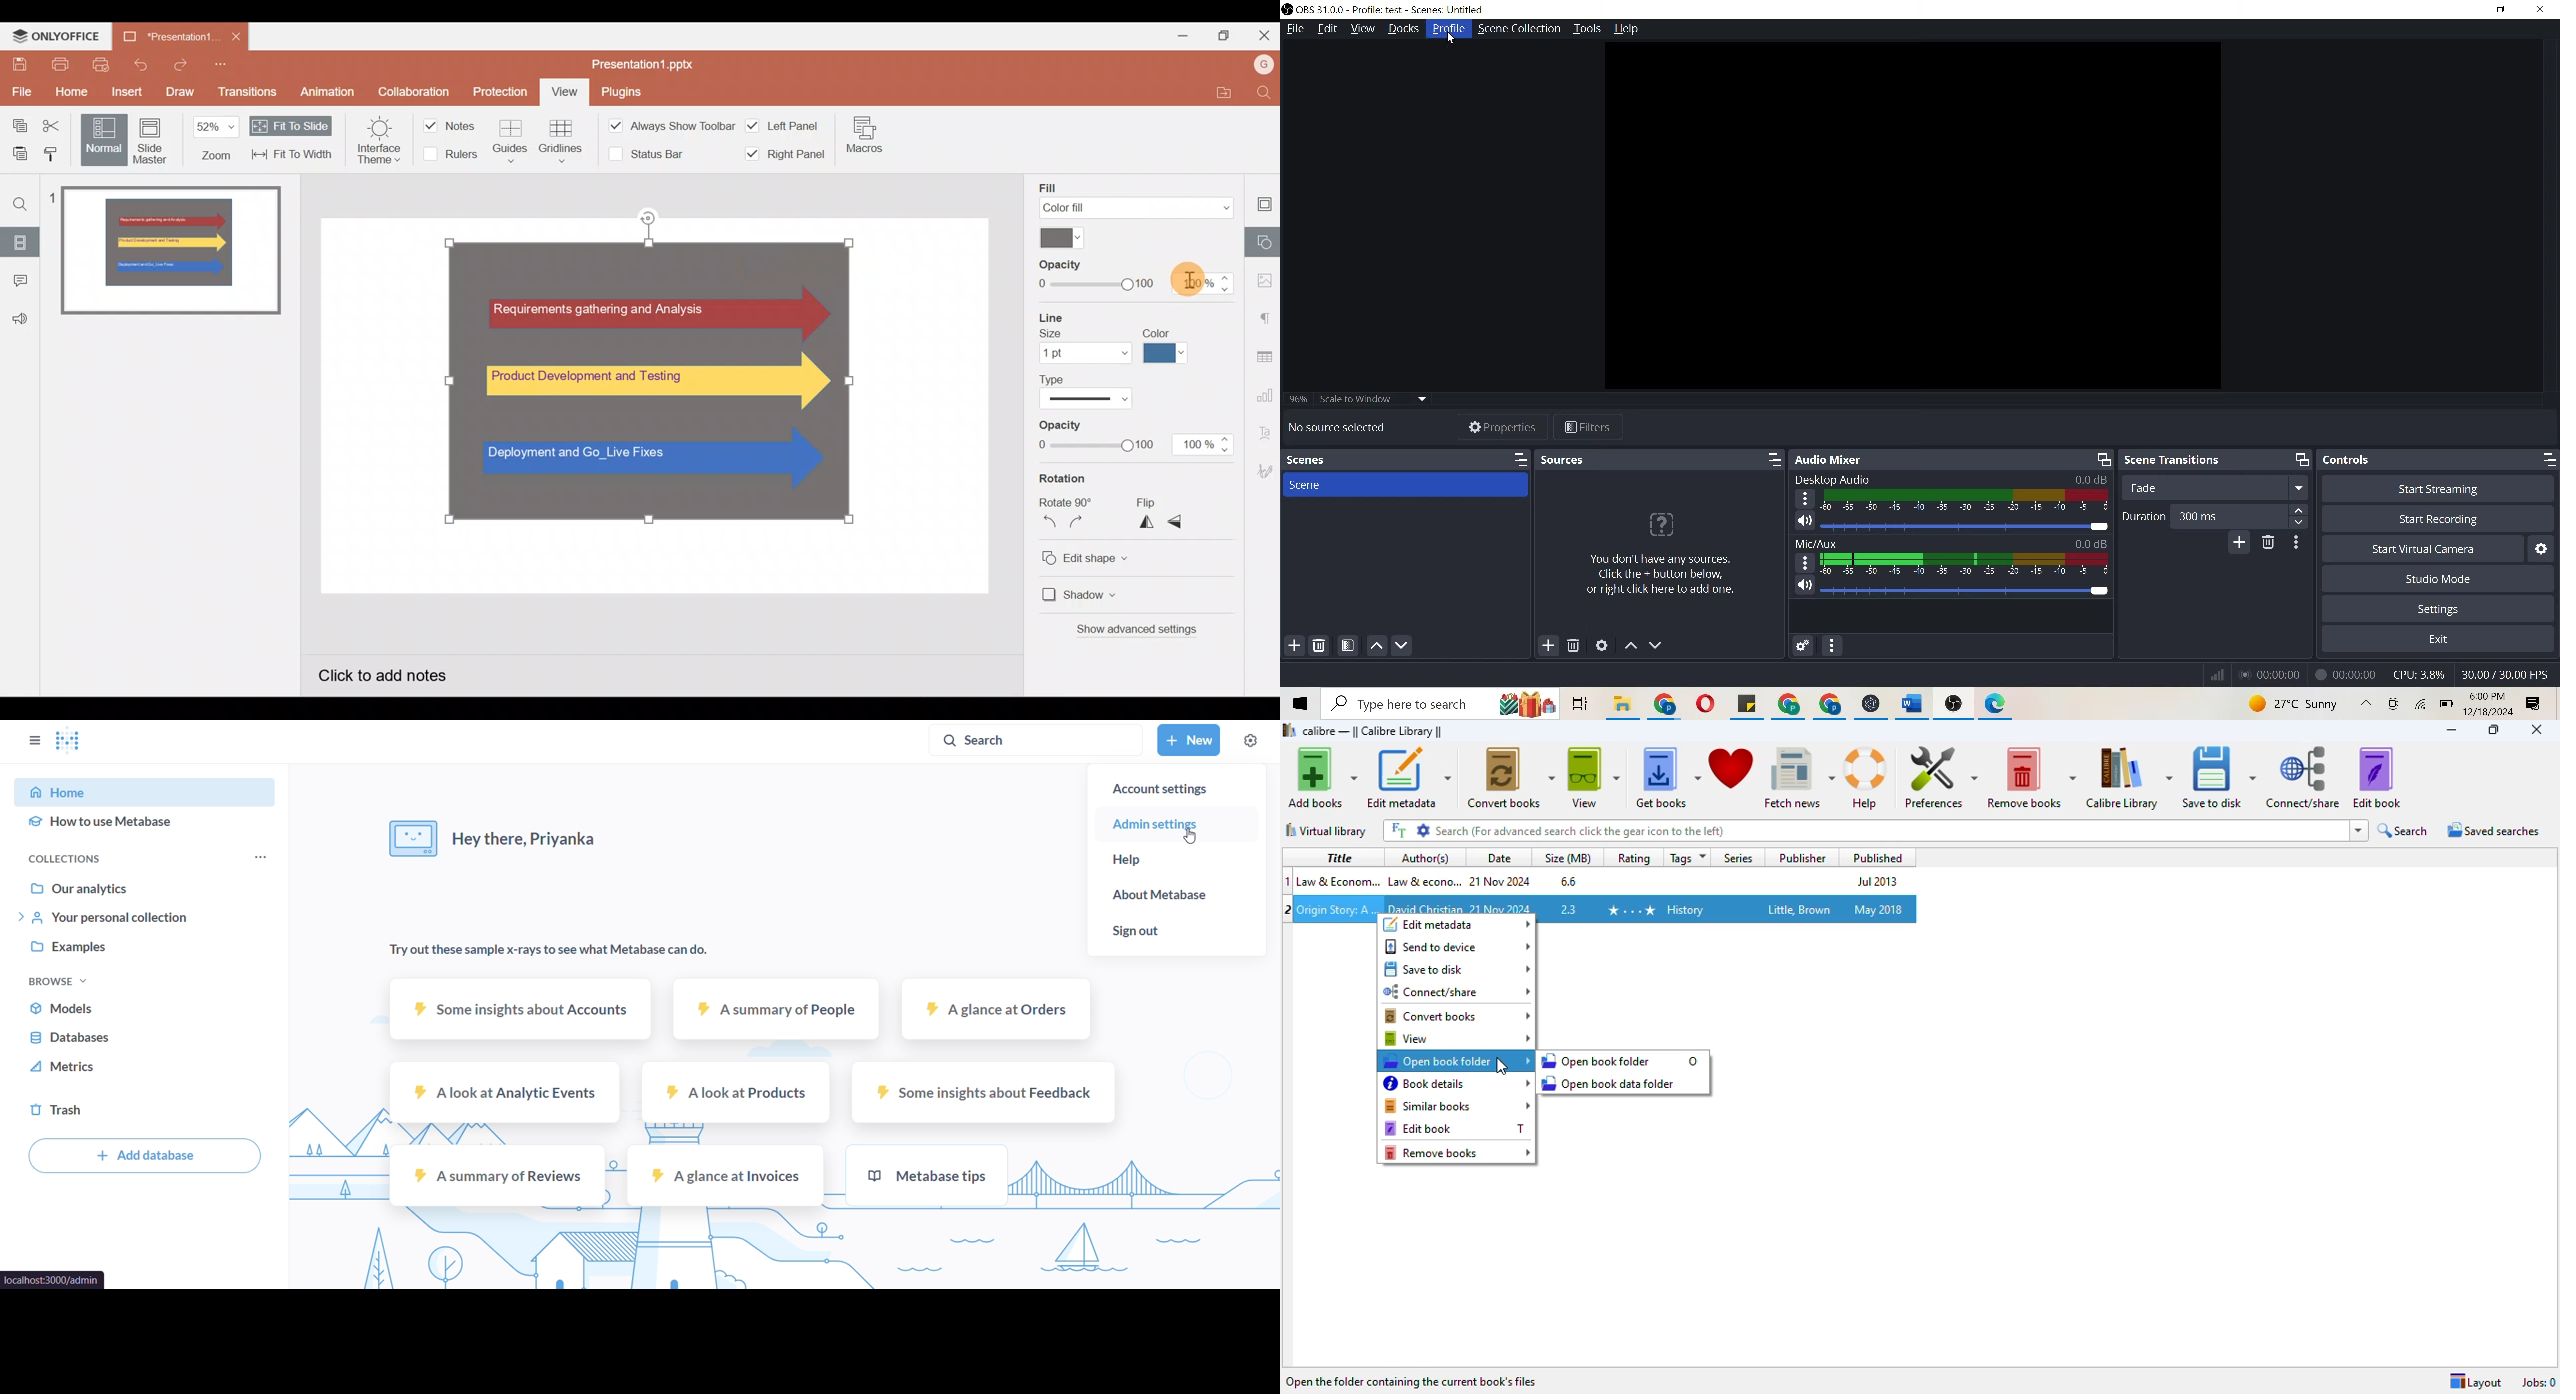  I want to click on preferences, so click(1940, 777).